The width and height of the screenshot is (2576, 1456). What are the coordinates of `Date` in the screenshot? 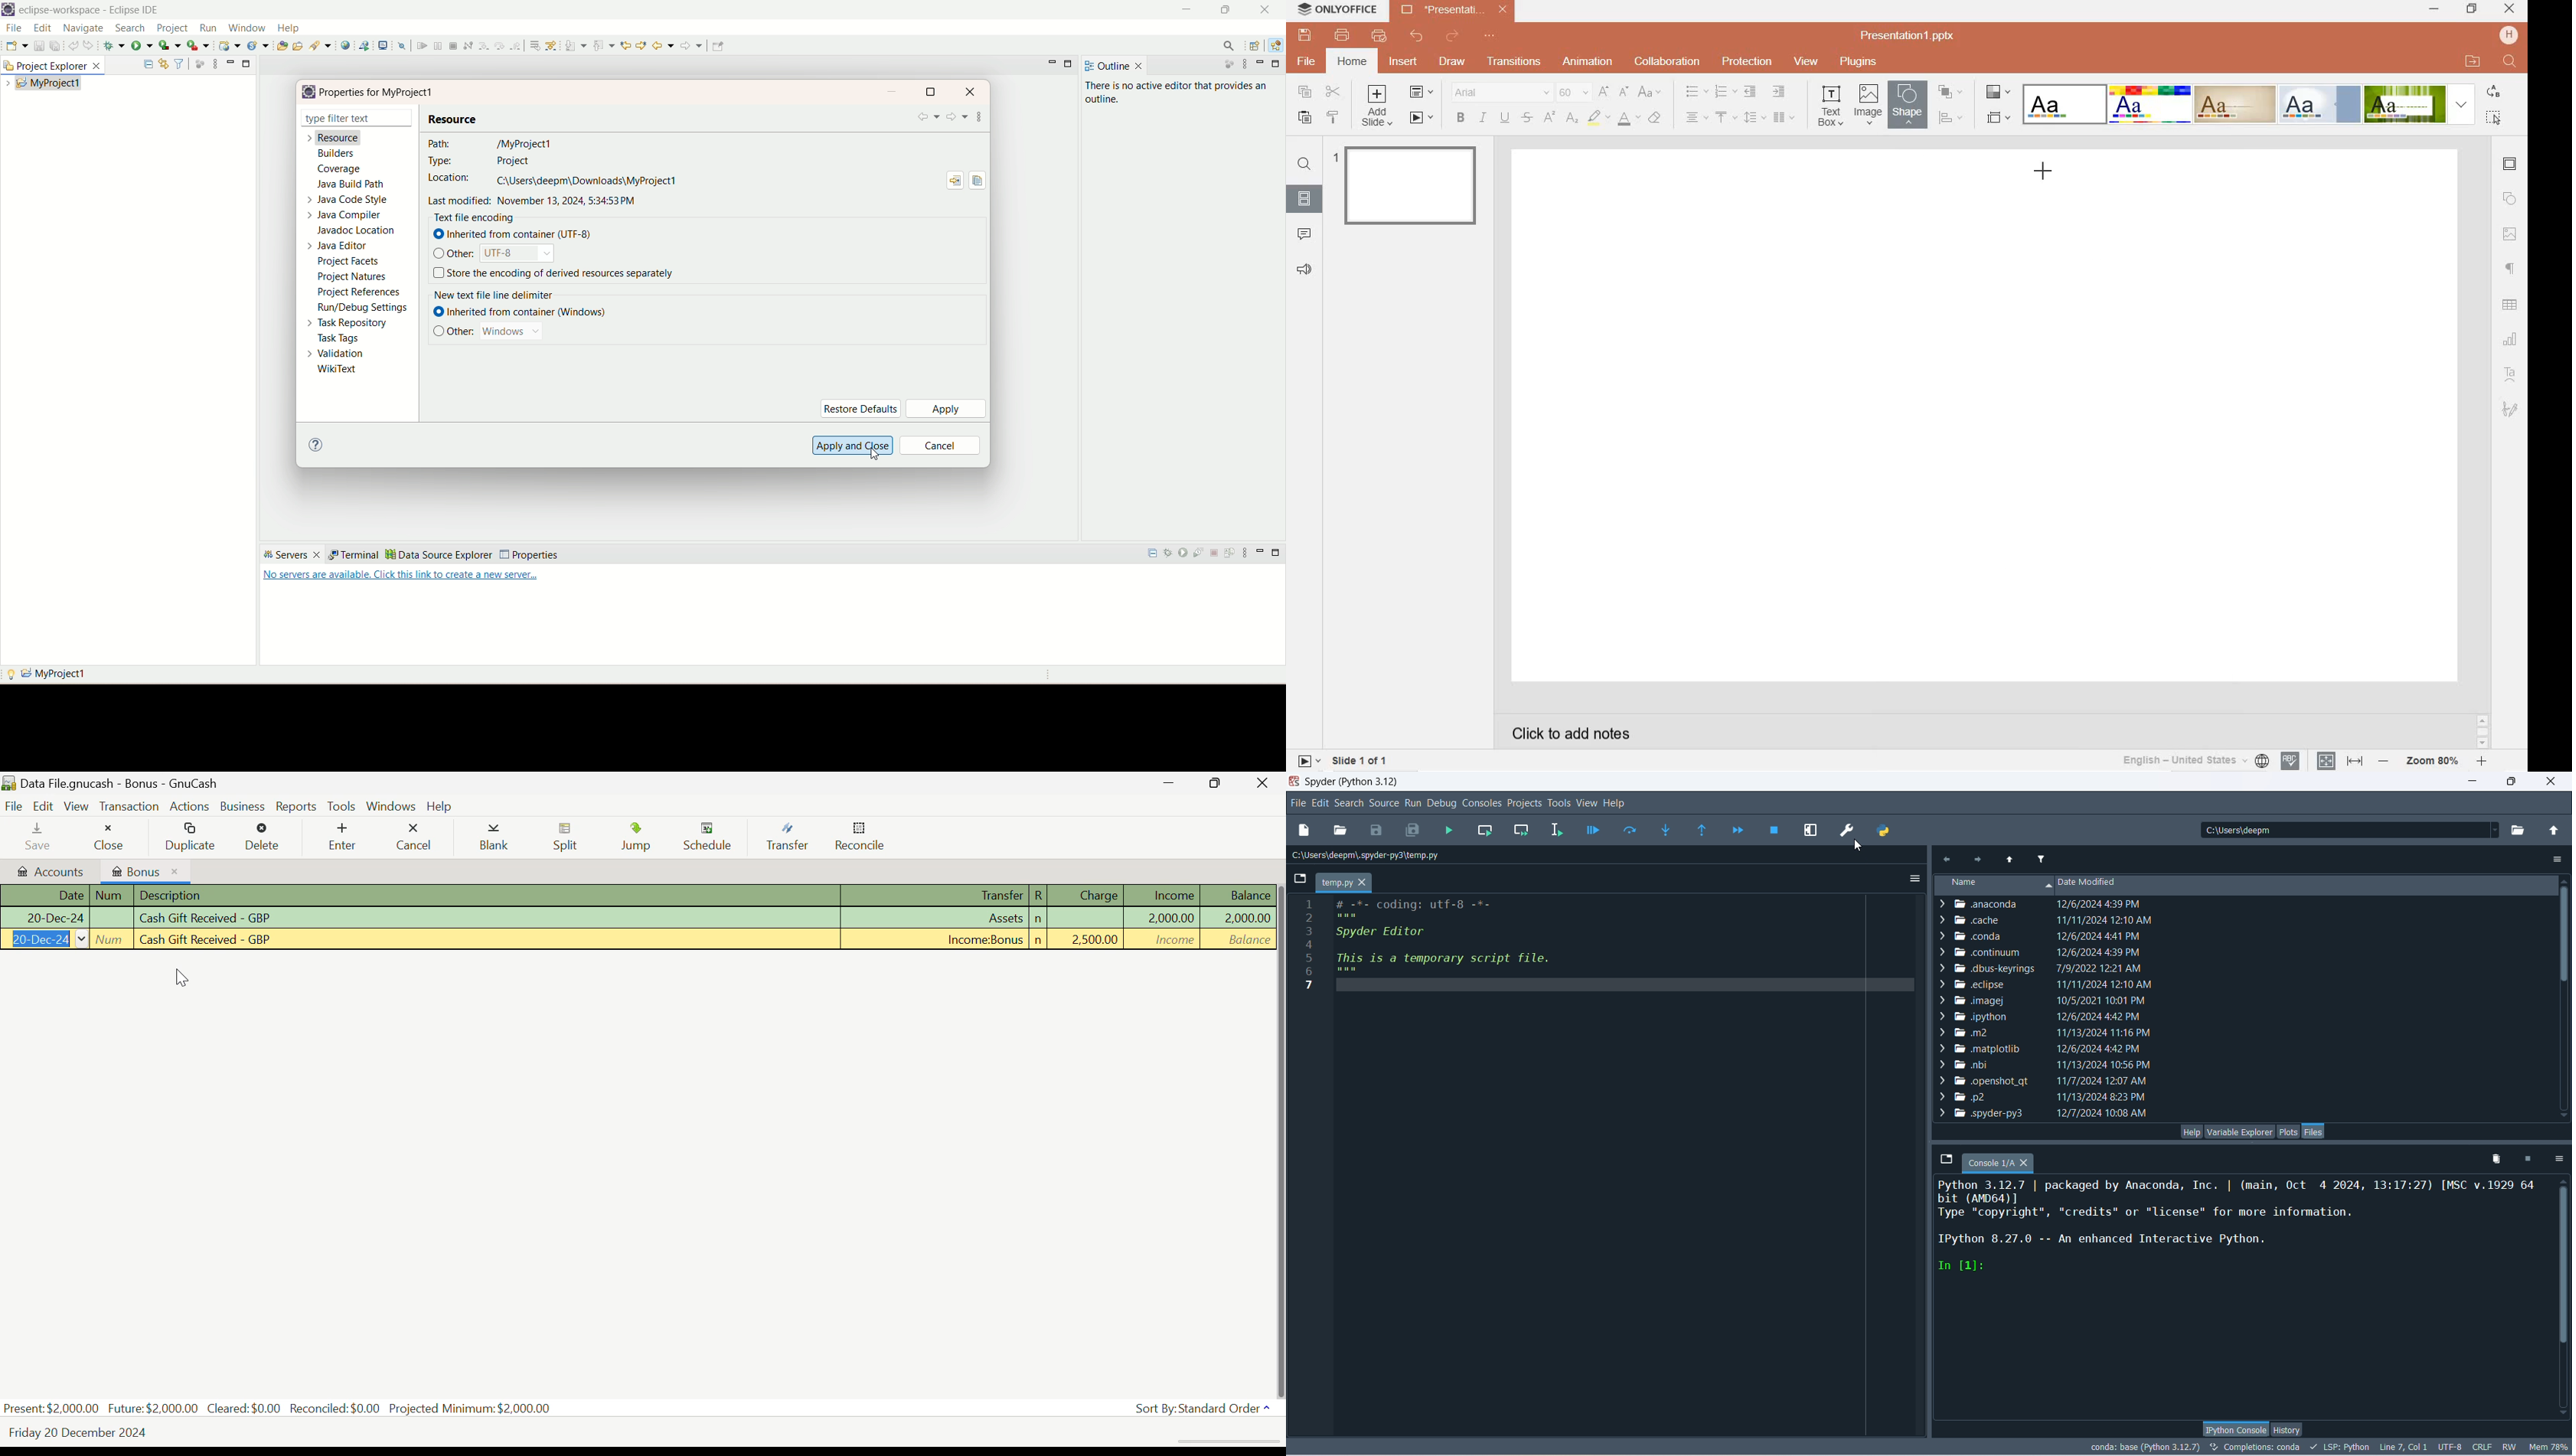 It's located at (44, 919).